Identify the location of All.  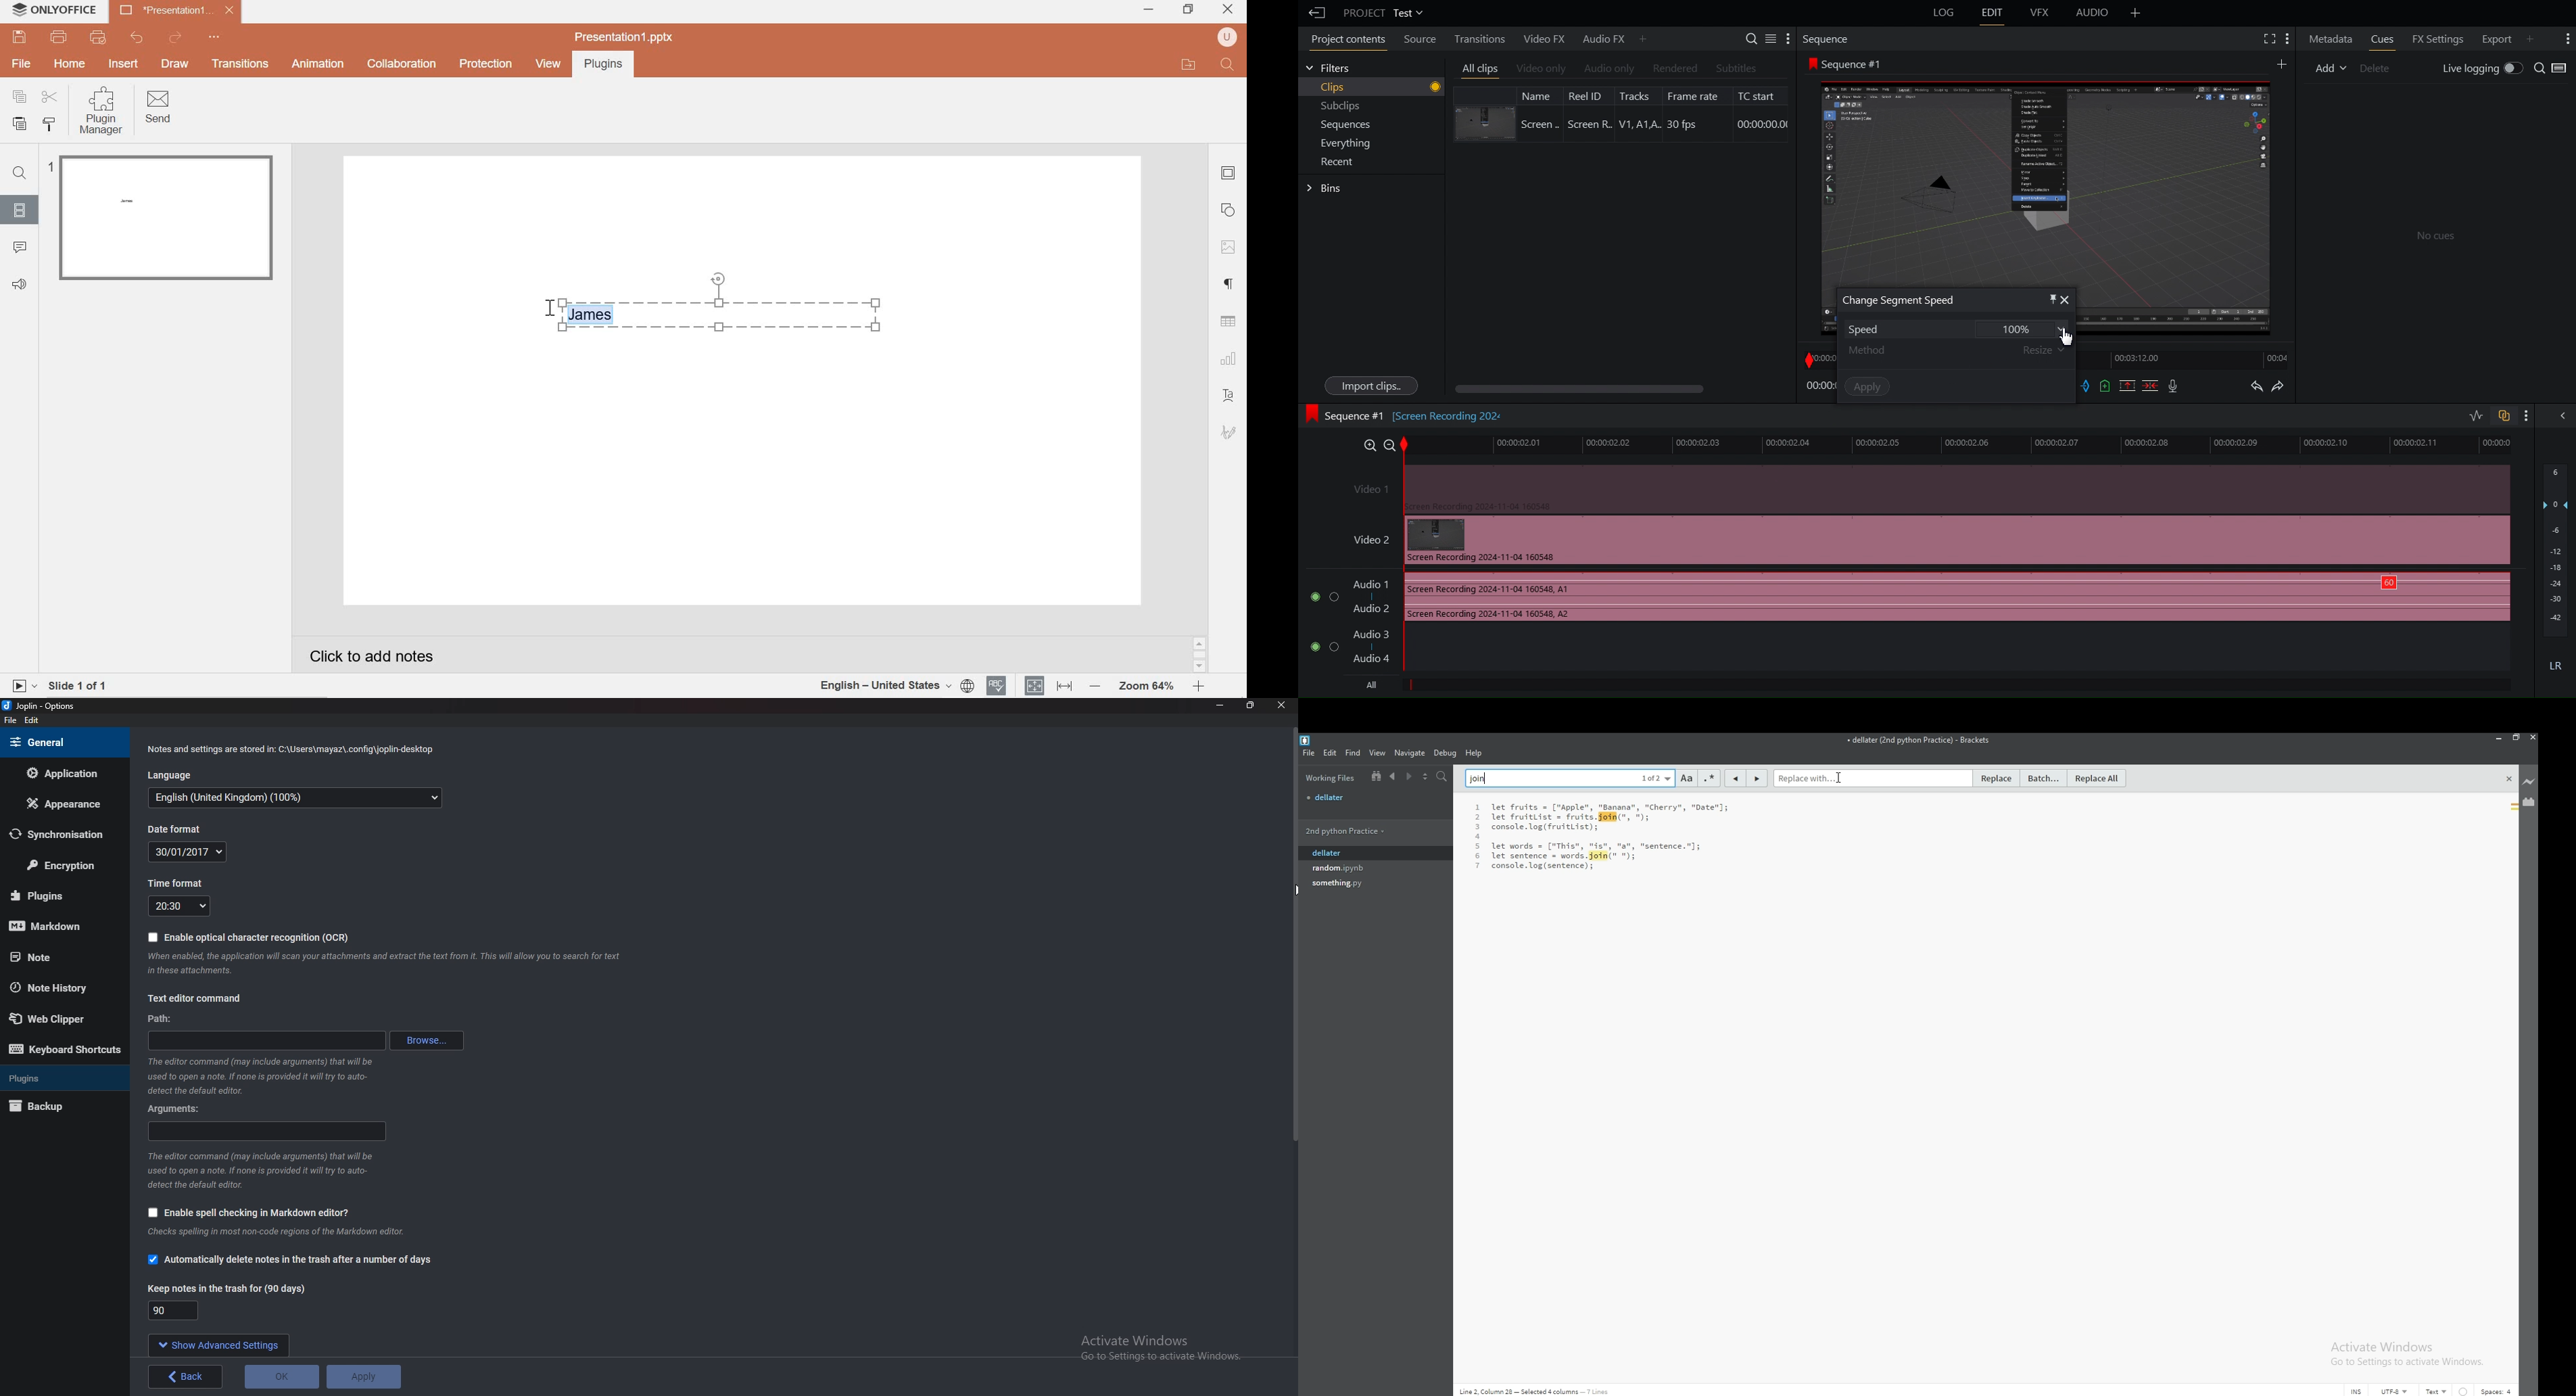
(1368, 685).